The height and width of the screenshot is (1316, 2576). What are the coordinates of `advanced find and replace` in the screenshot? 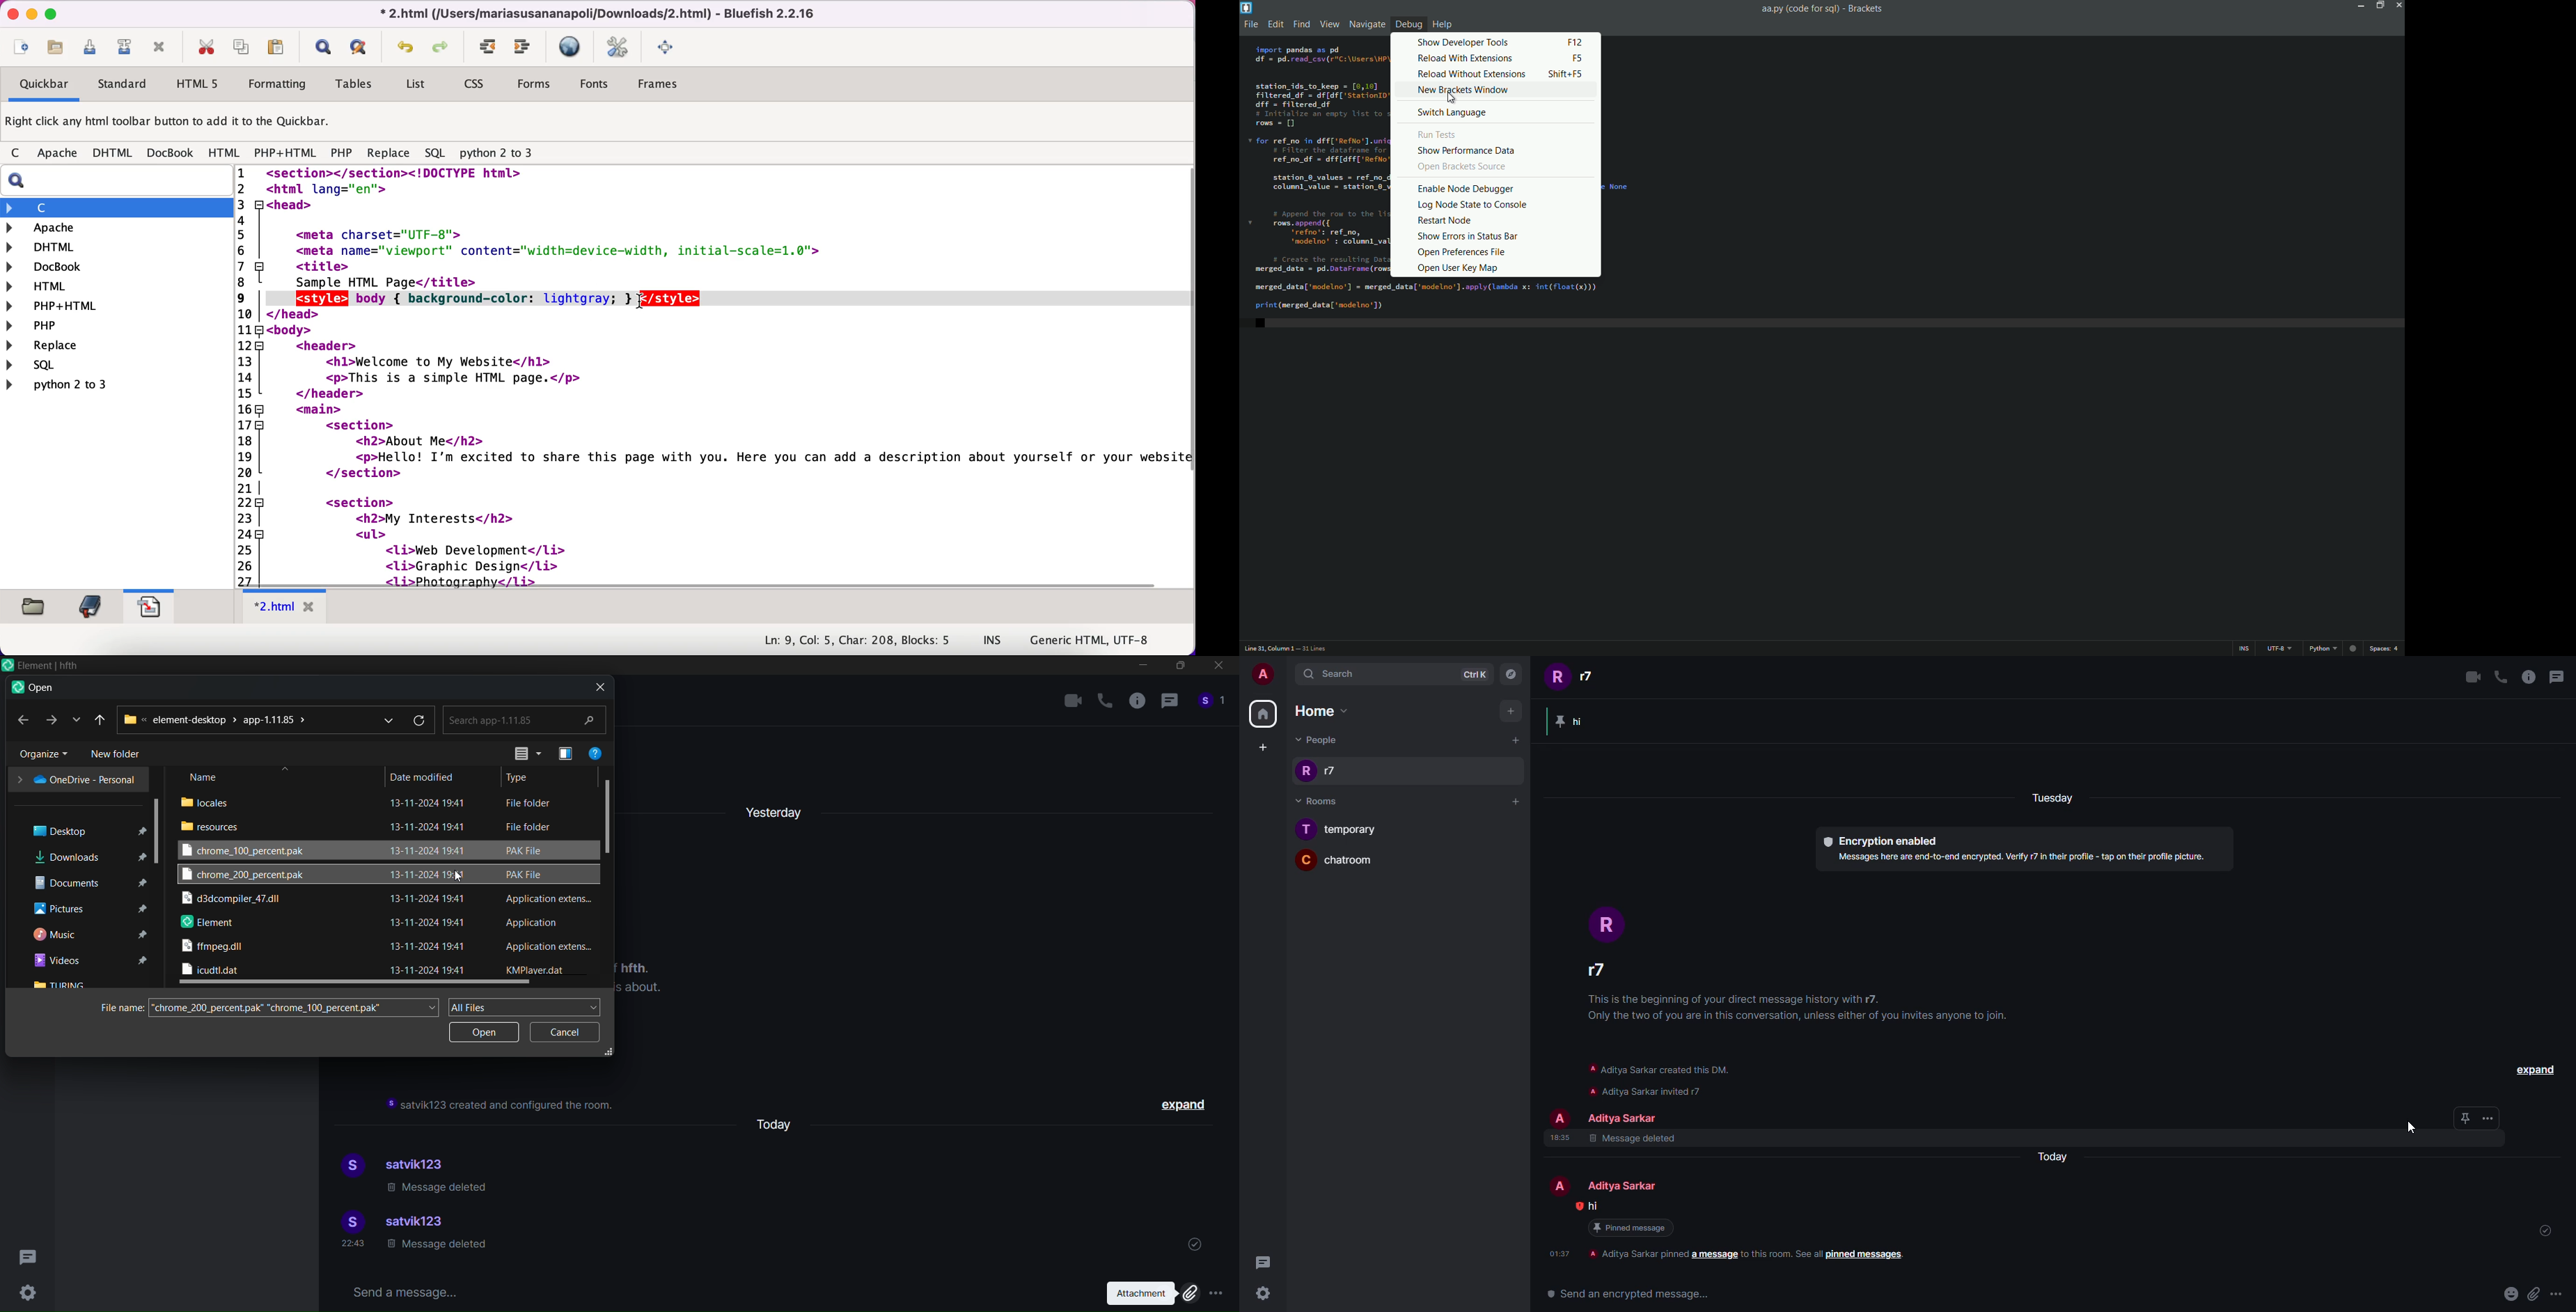 It's located at (361, 47).